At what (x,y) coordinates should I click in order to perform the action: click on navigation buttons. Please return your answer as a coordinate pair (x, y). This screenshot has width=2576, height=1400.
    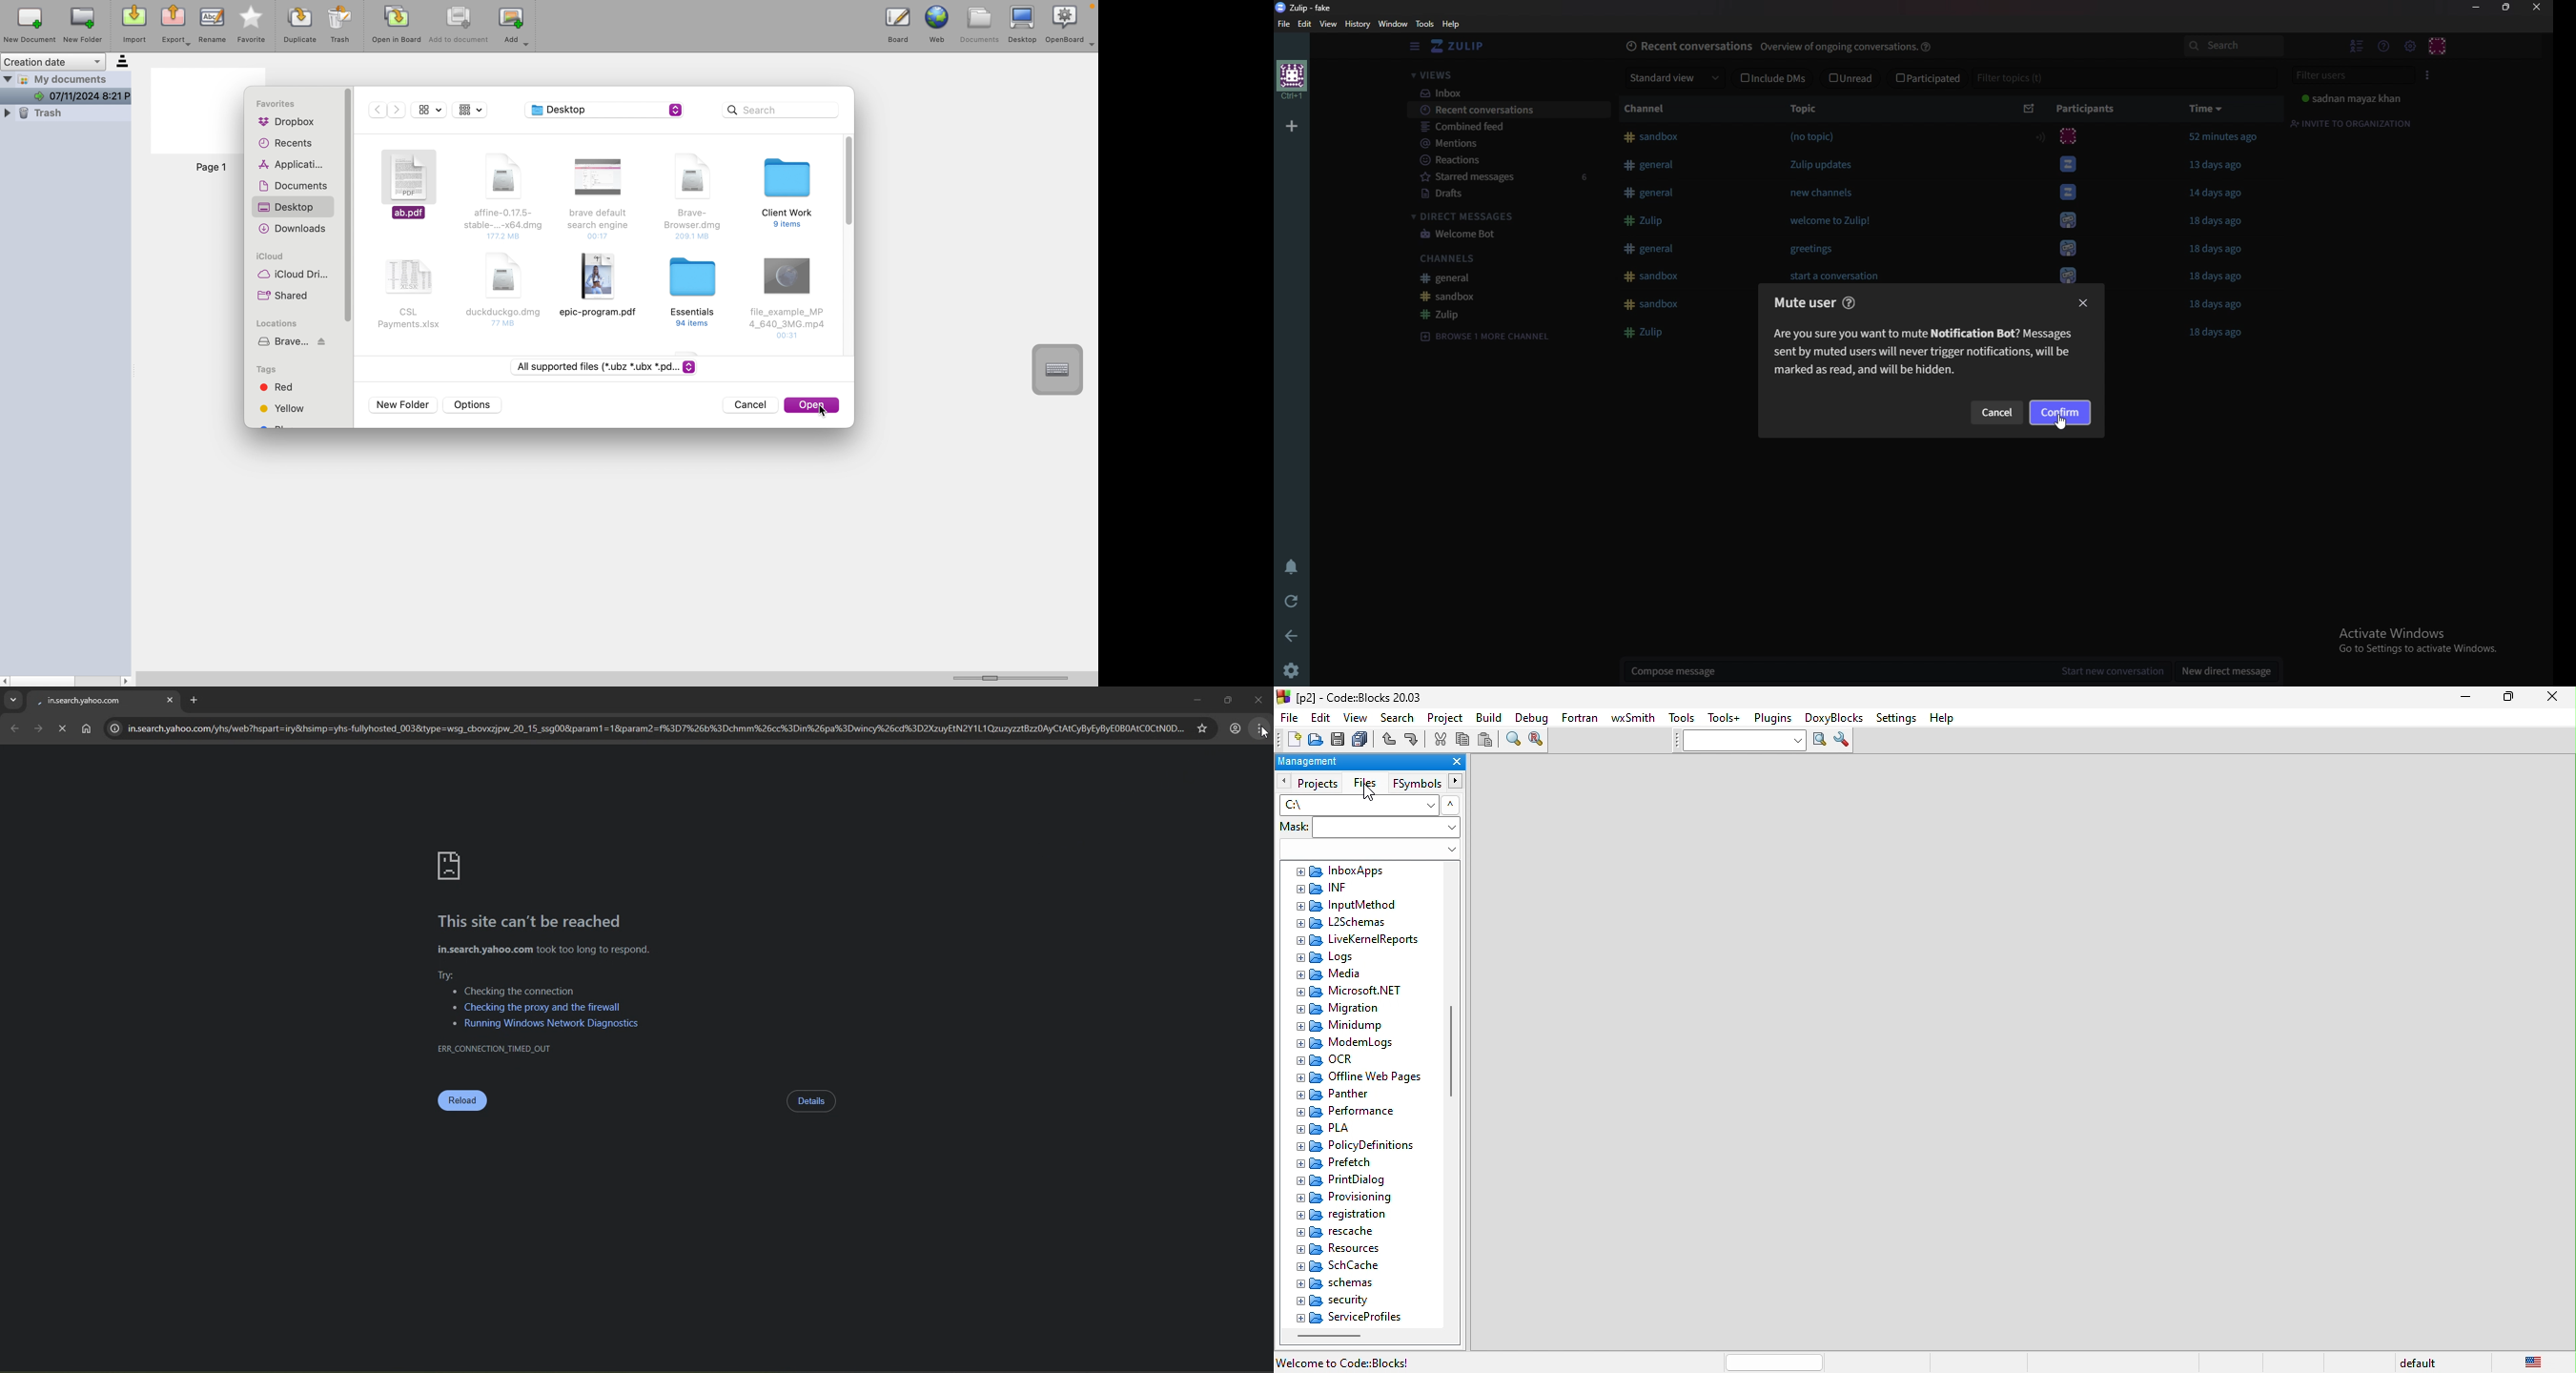
    Looking at the image, I should click on (389, 111).